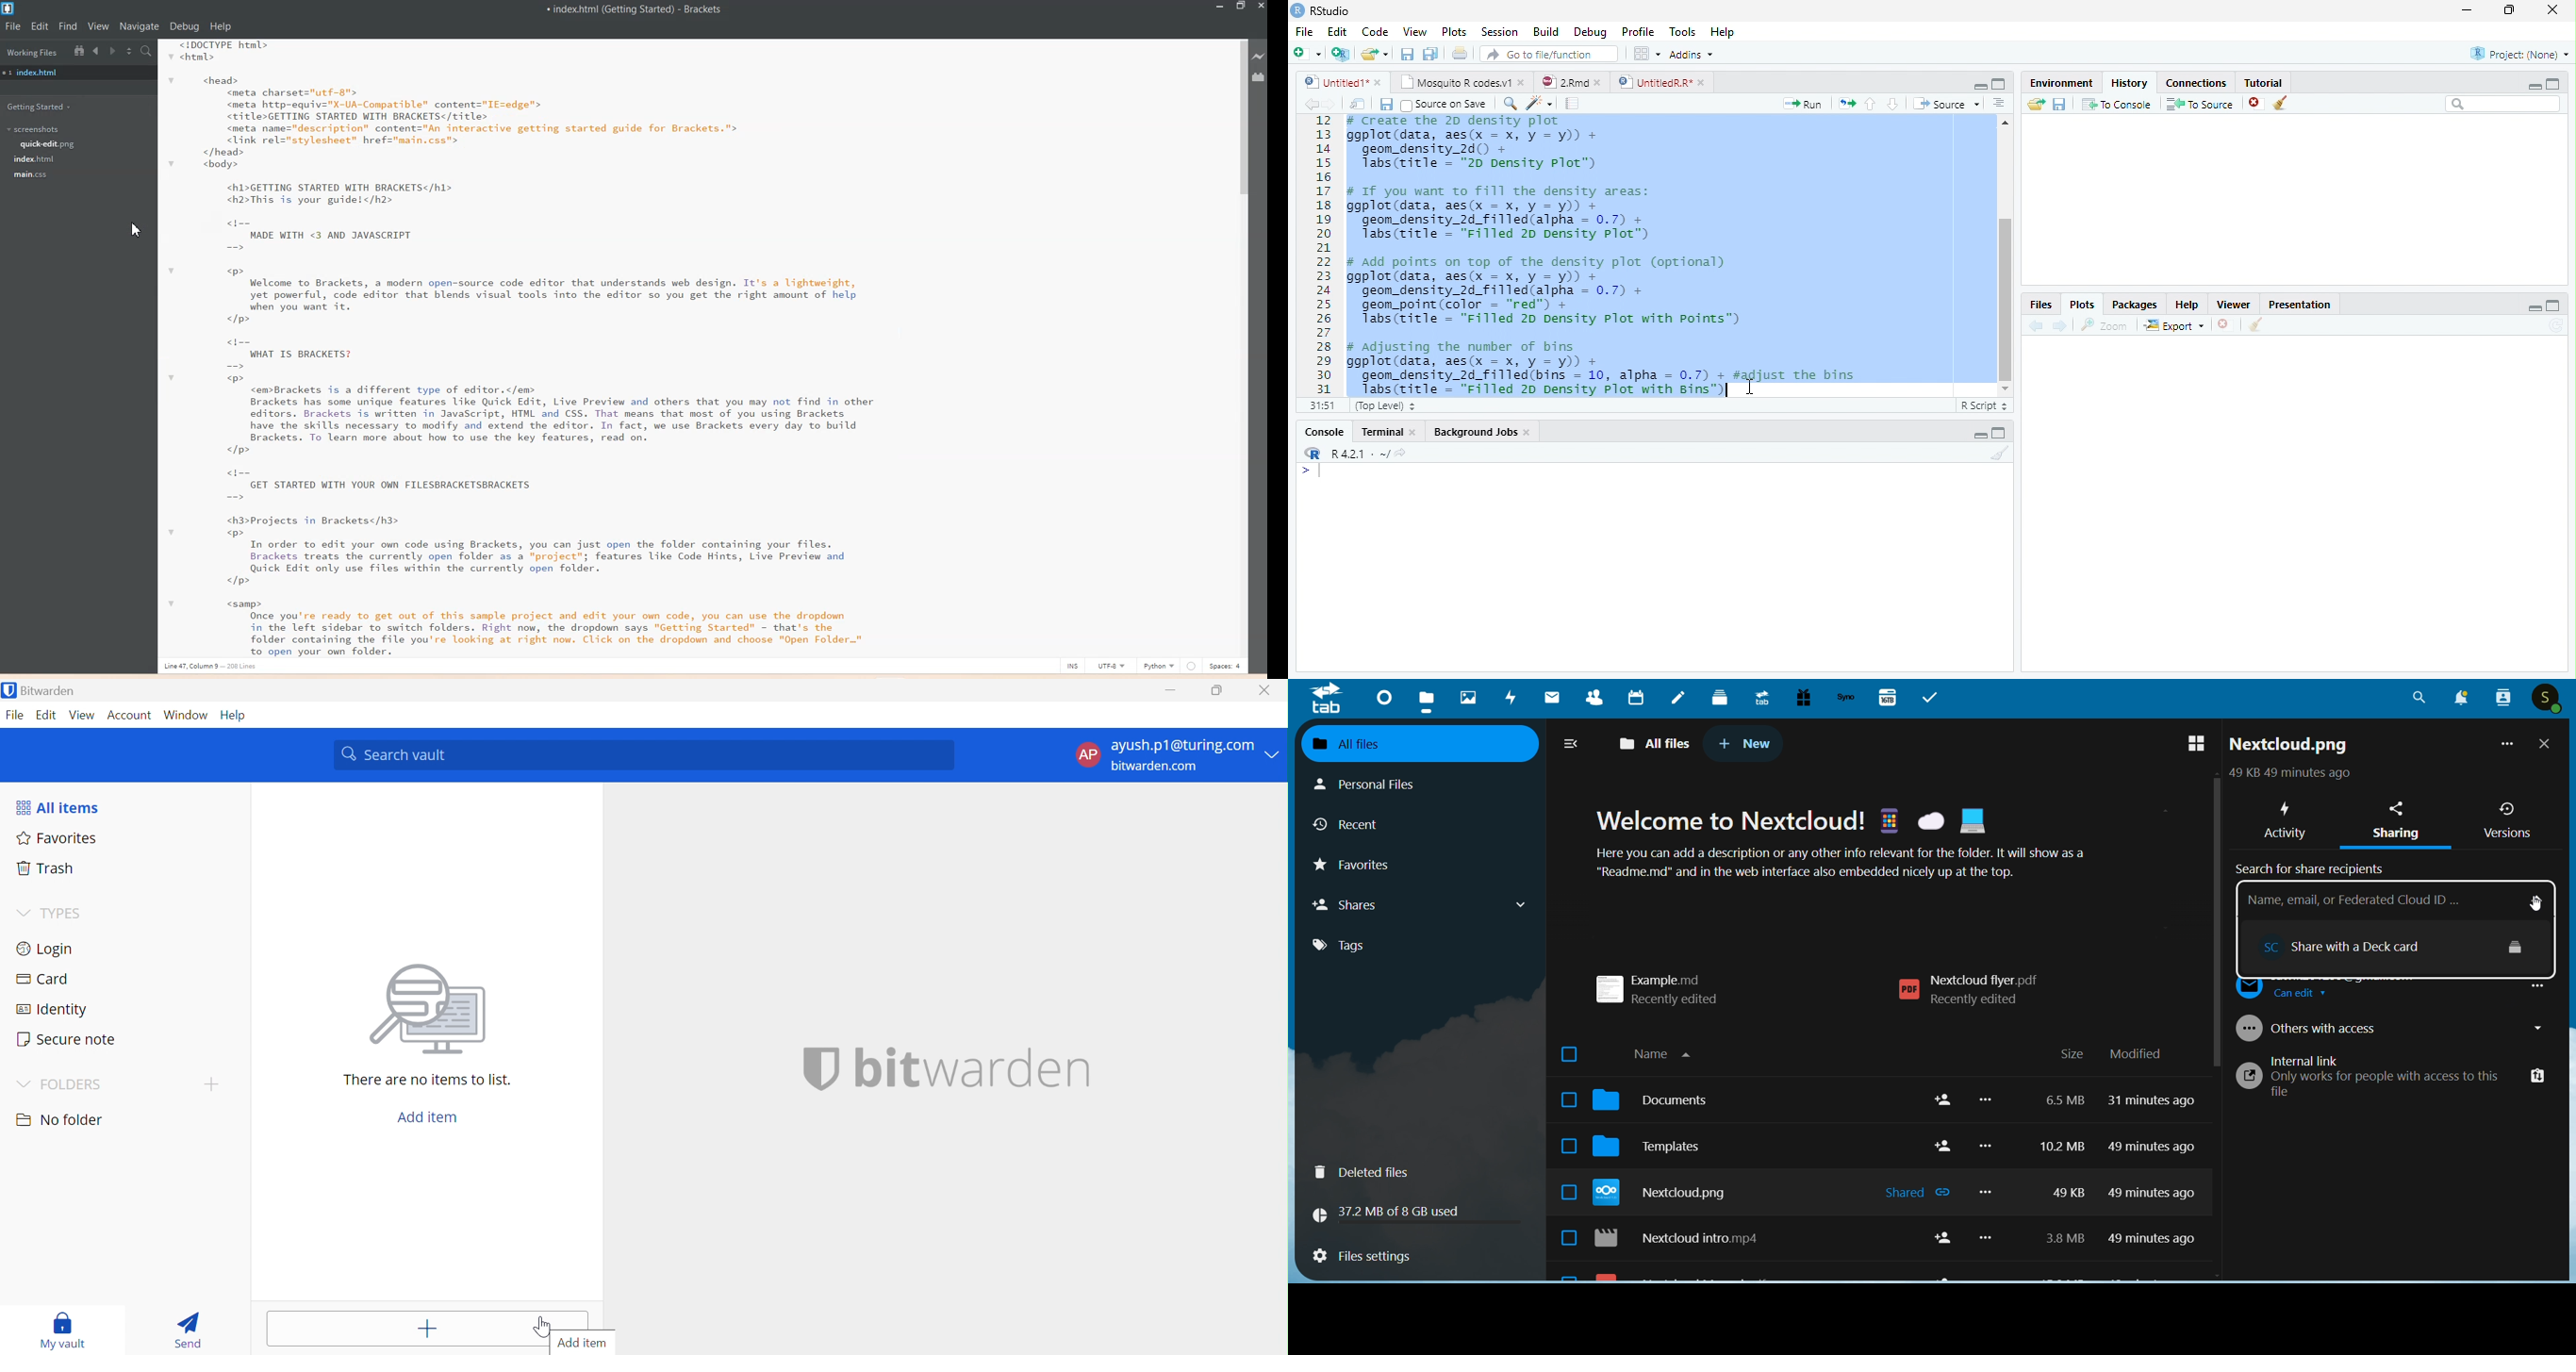 The width and height of the screenshot is (2576, 1372). What do you see at coordinates (2118, 104) in the screenshot?
I see `To console` at bounding box center [2118, 104].